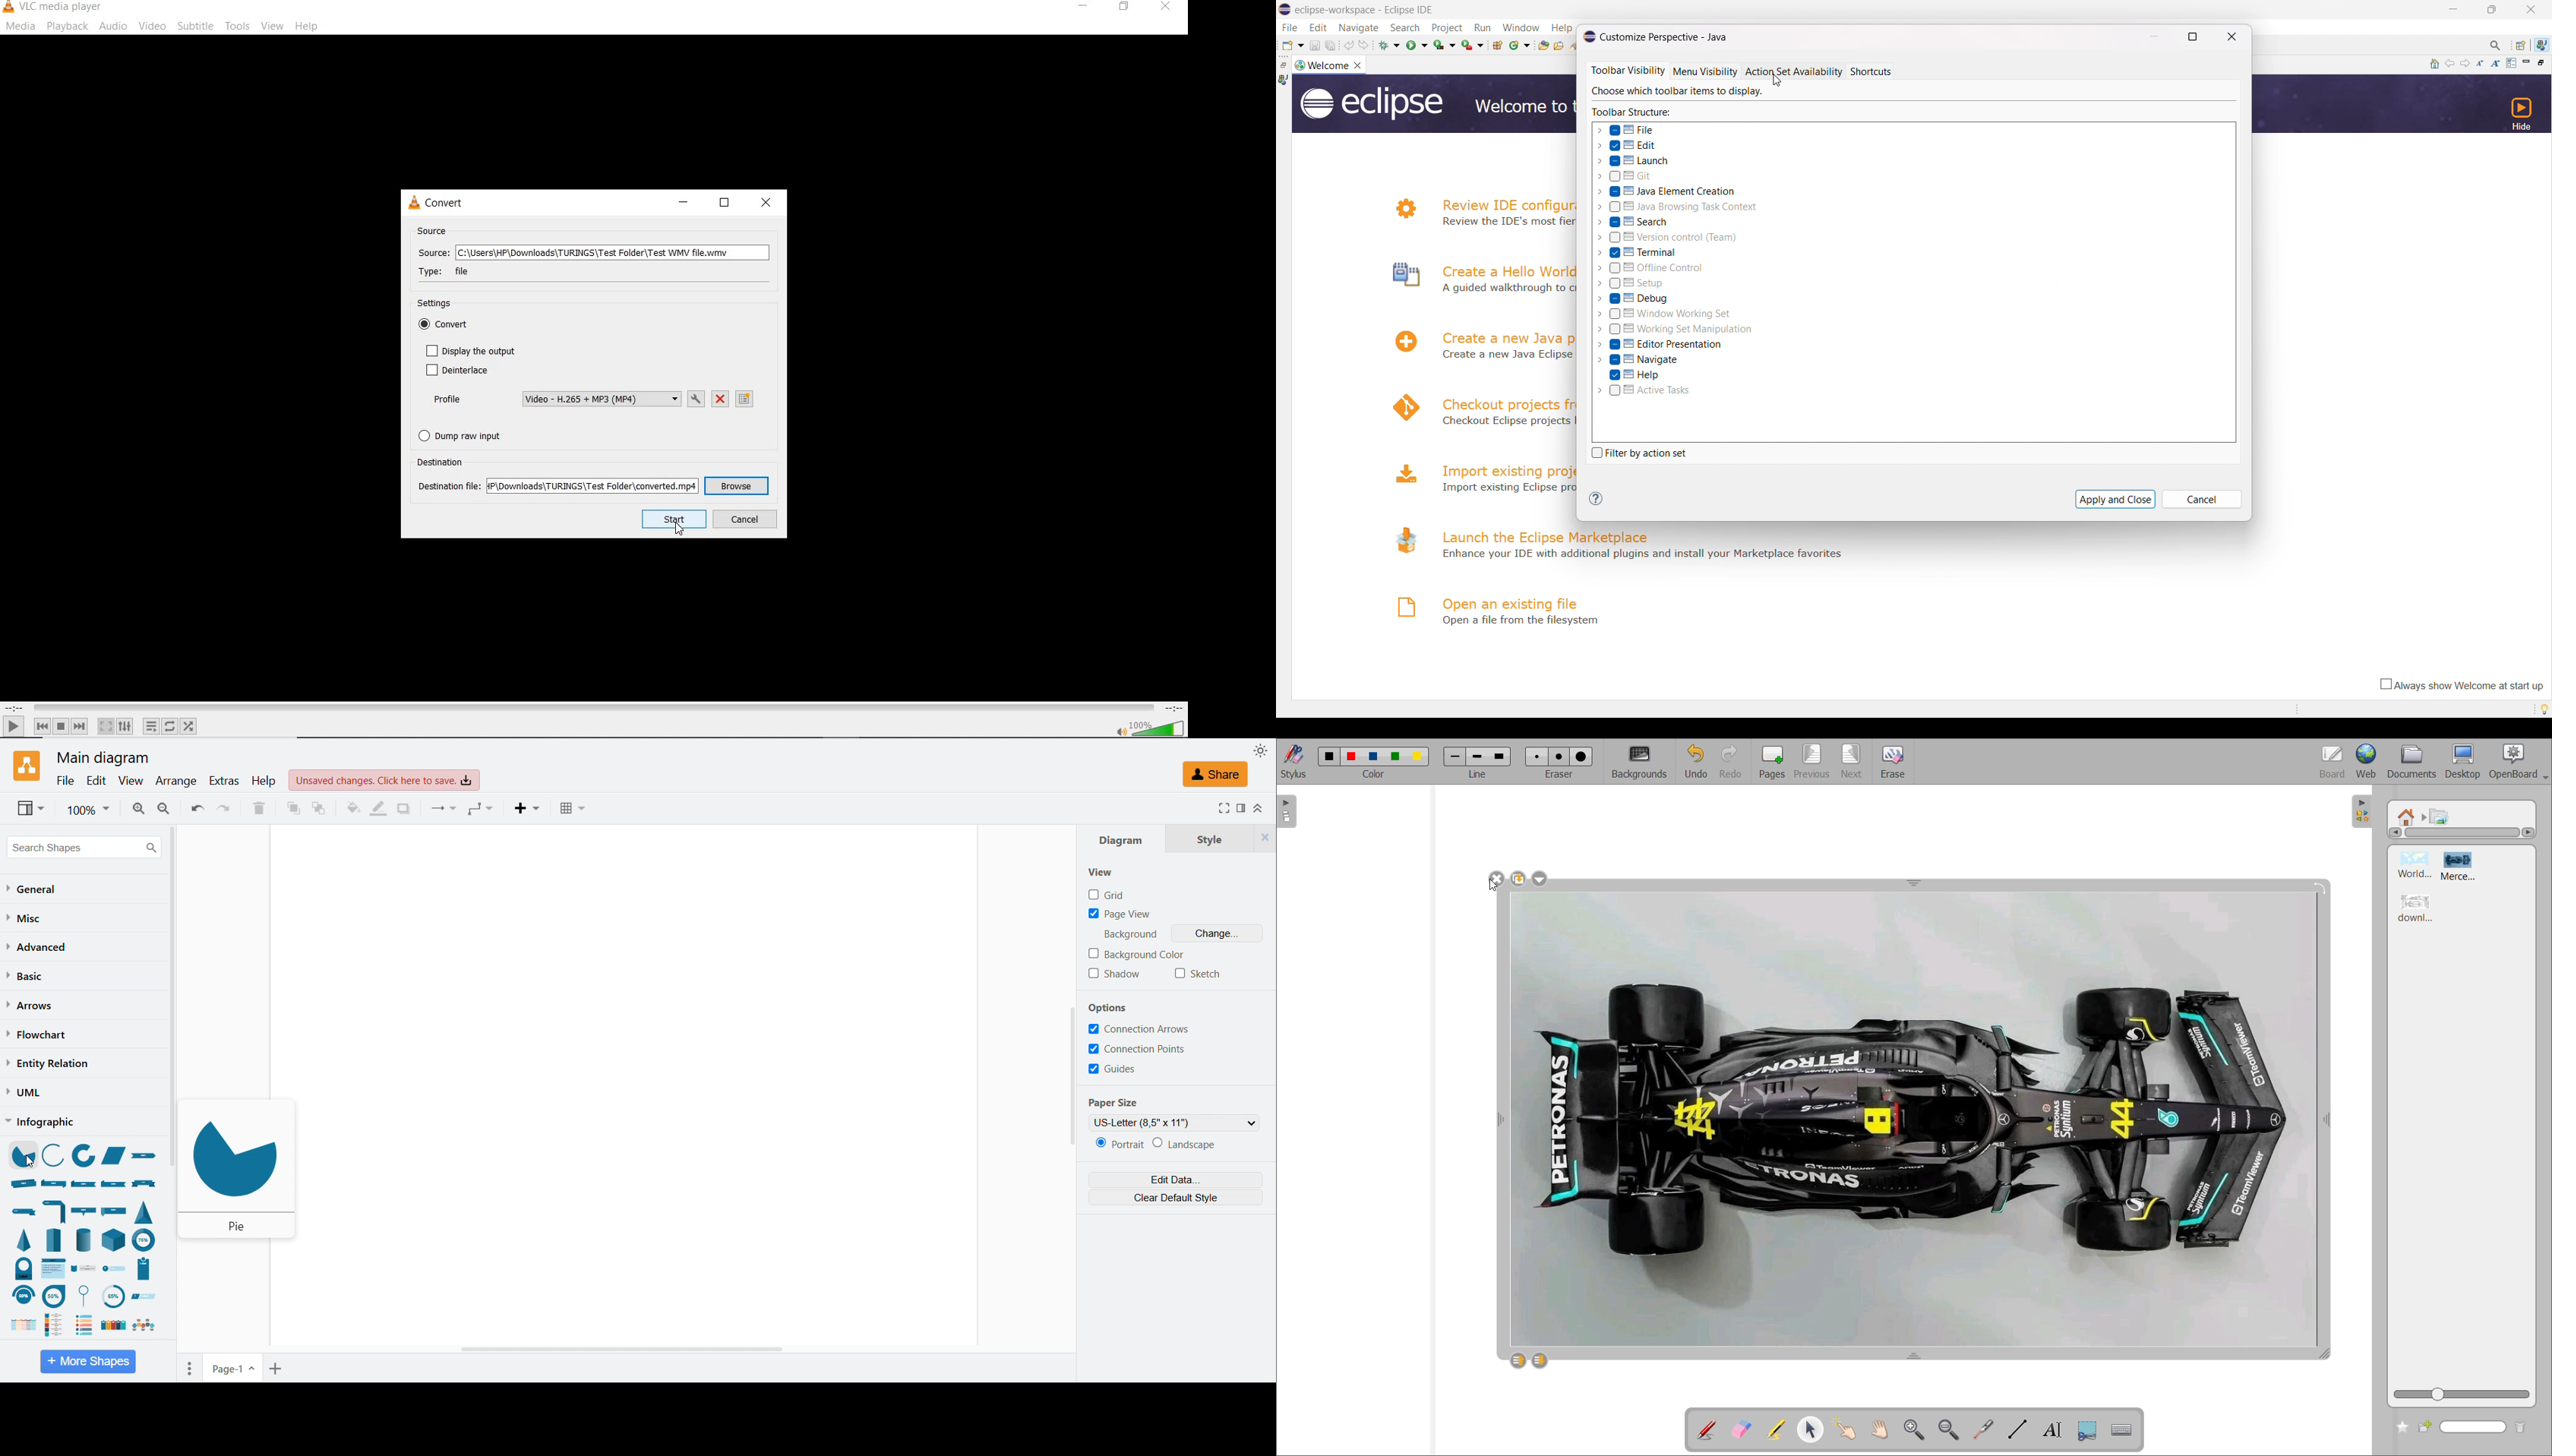  I want to click on numbered list, so click(84, 1326).